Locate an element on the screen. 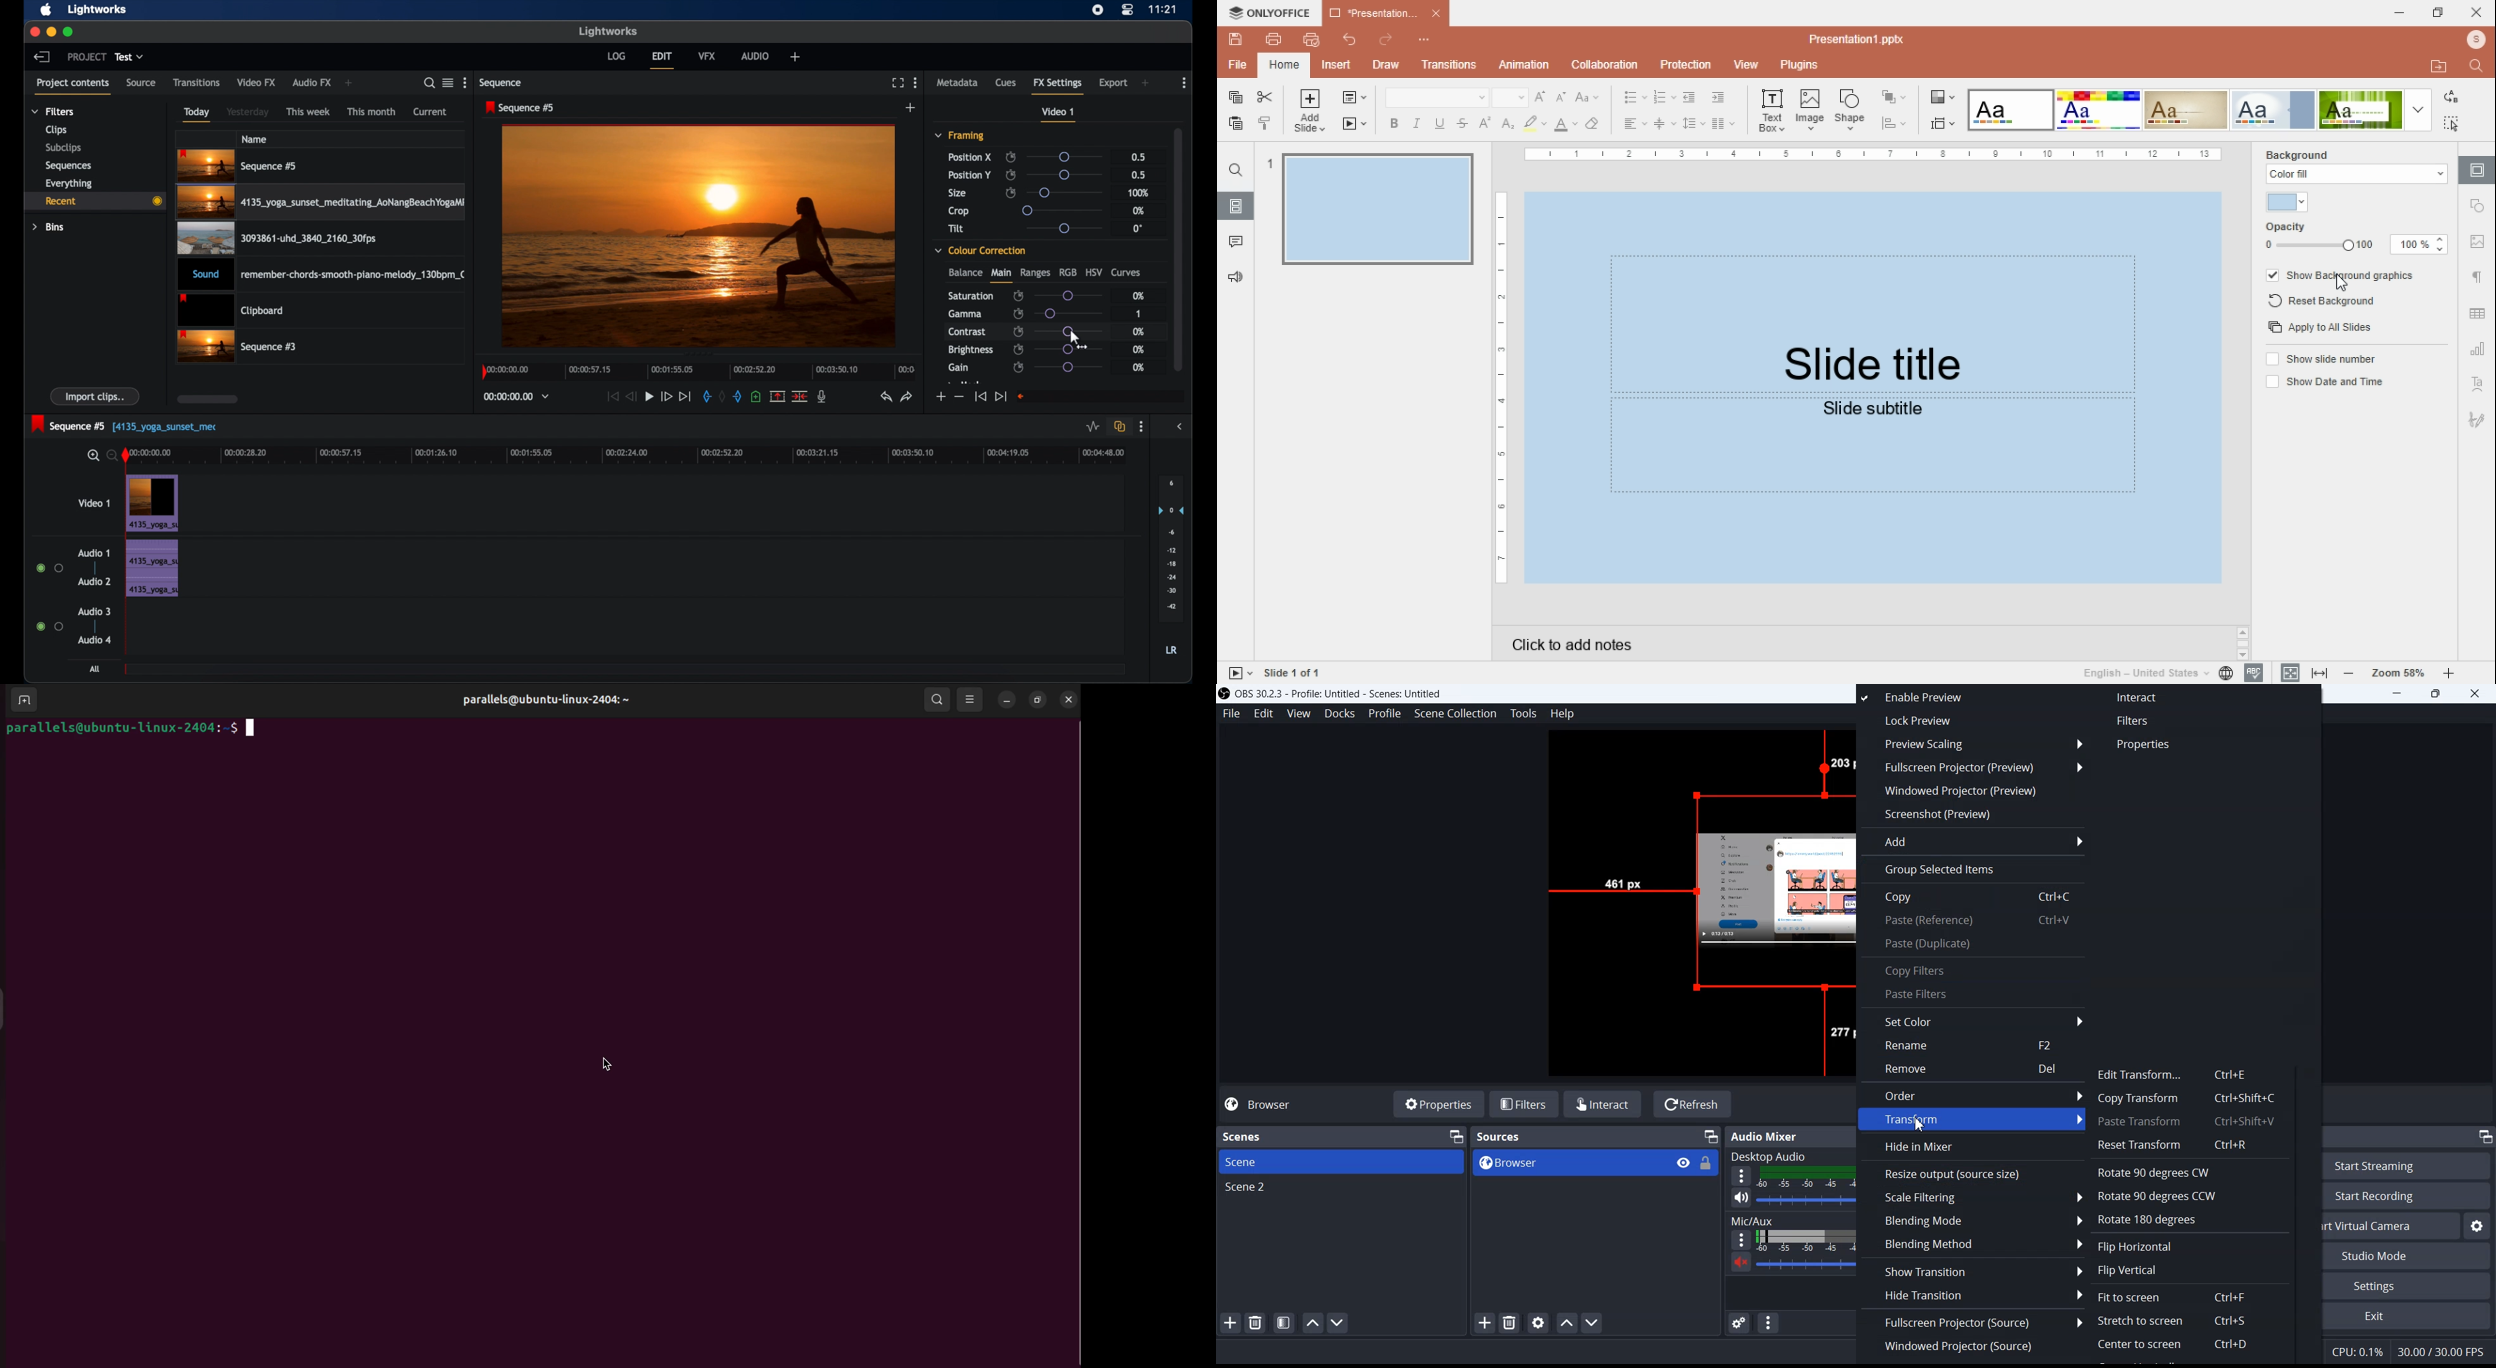 This screenshot has width=2520, height=1372. file is located at coordinates (1237, 65).